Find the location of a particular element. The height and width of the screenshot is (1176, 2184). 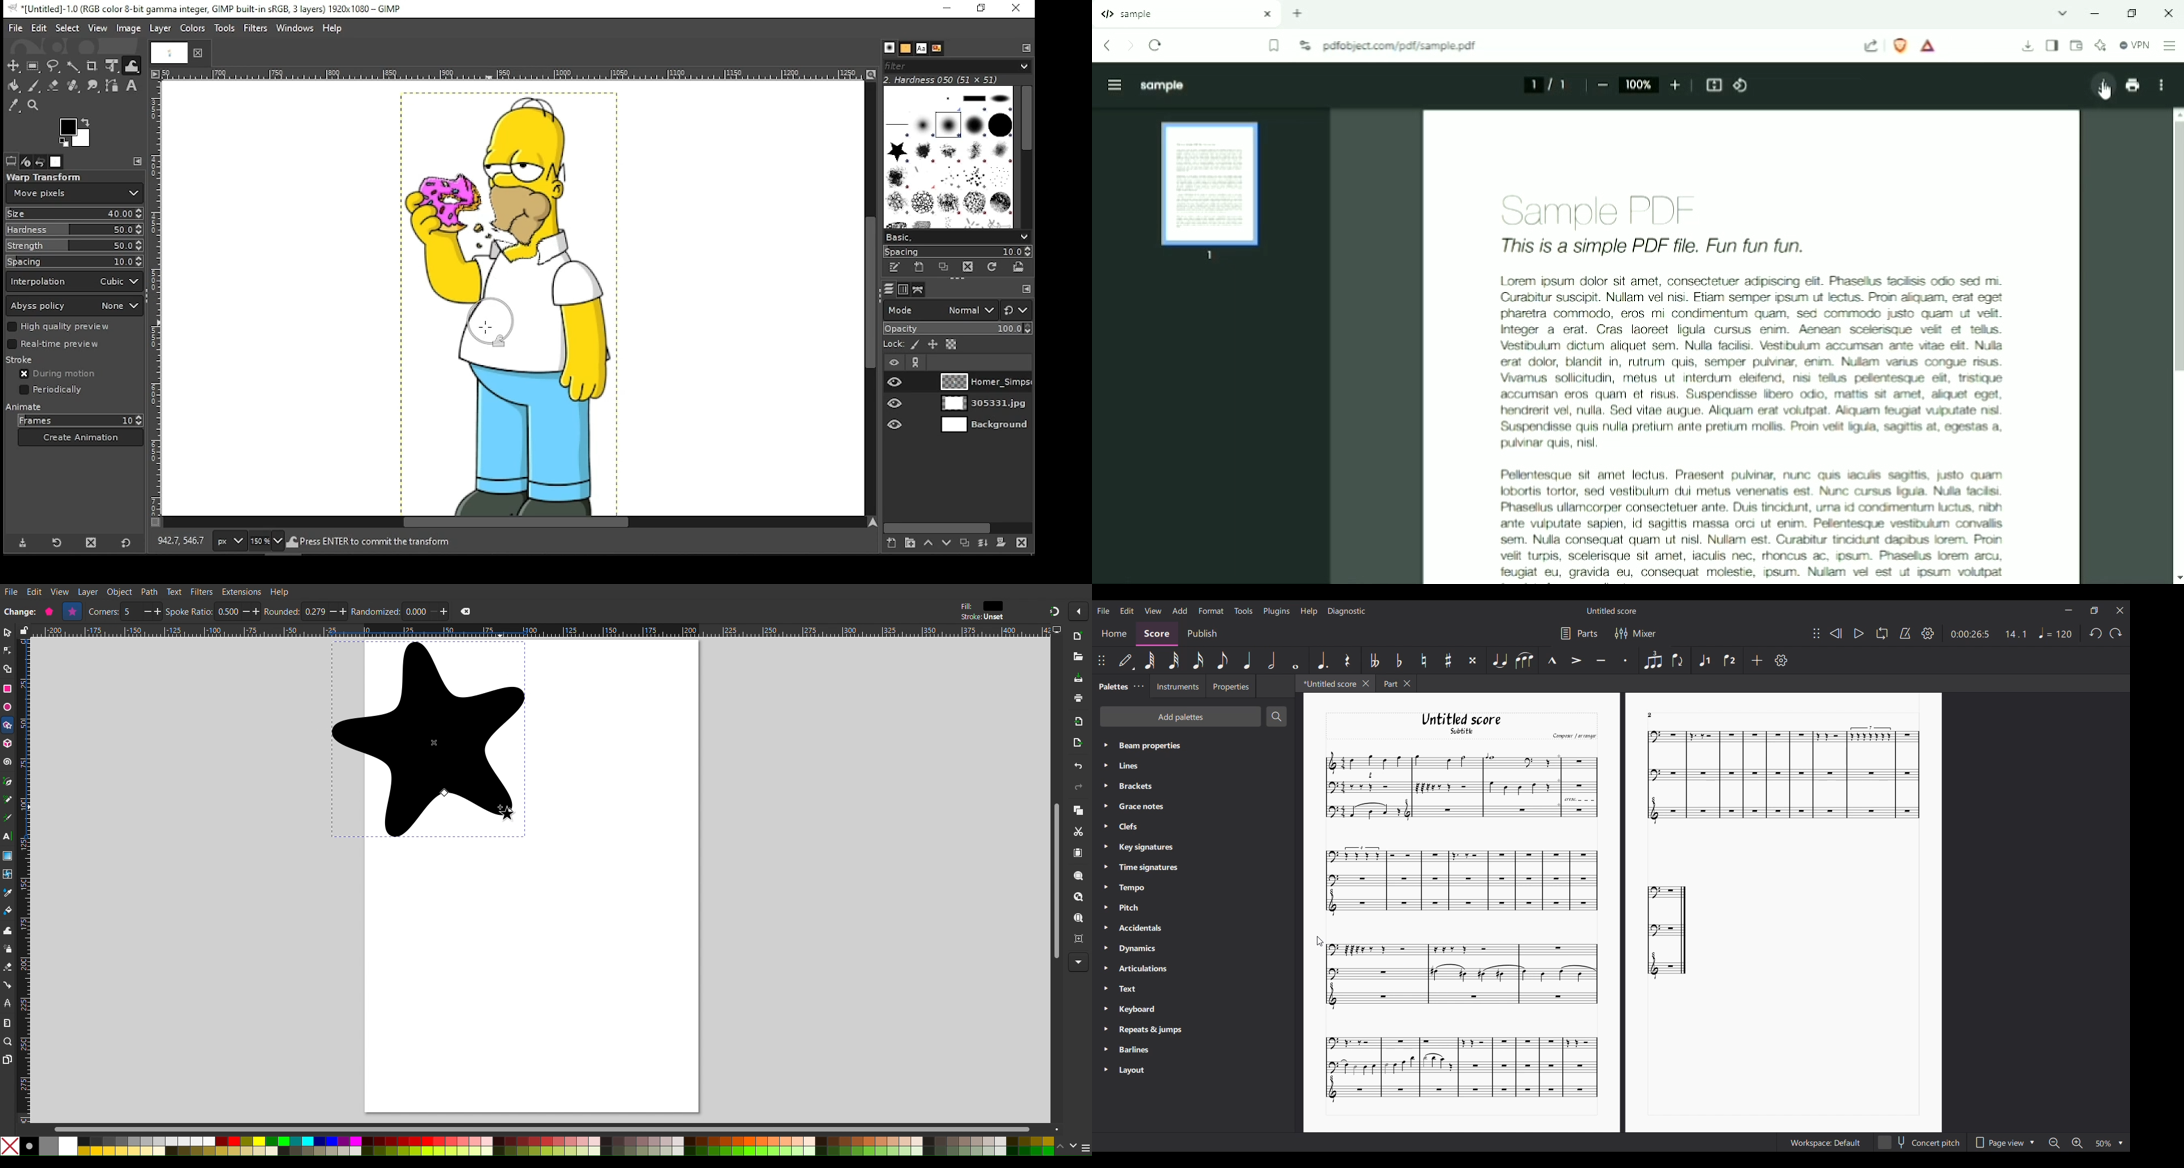

Open is located at coordinates (1079, 657).